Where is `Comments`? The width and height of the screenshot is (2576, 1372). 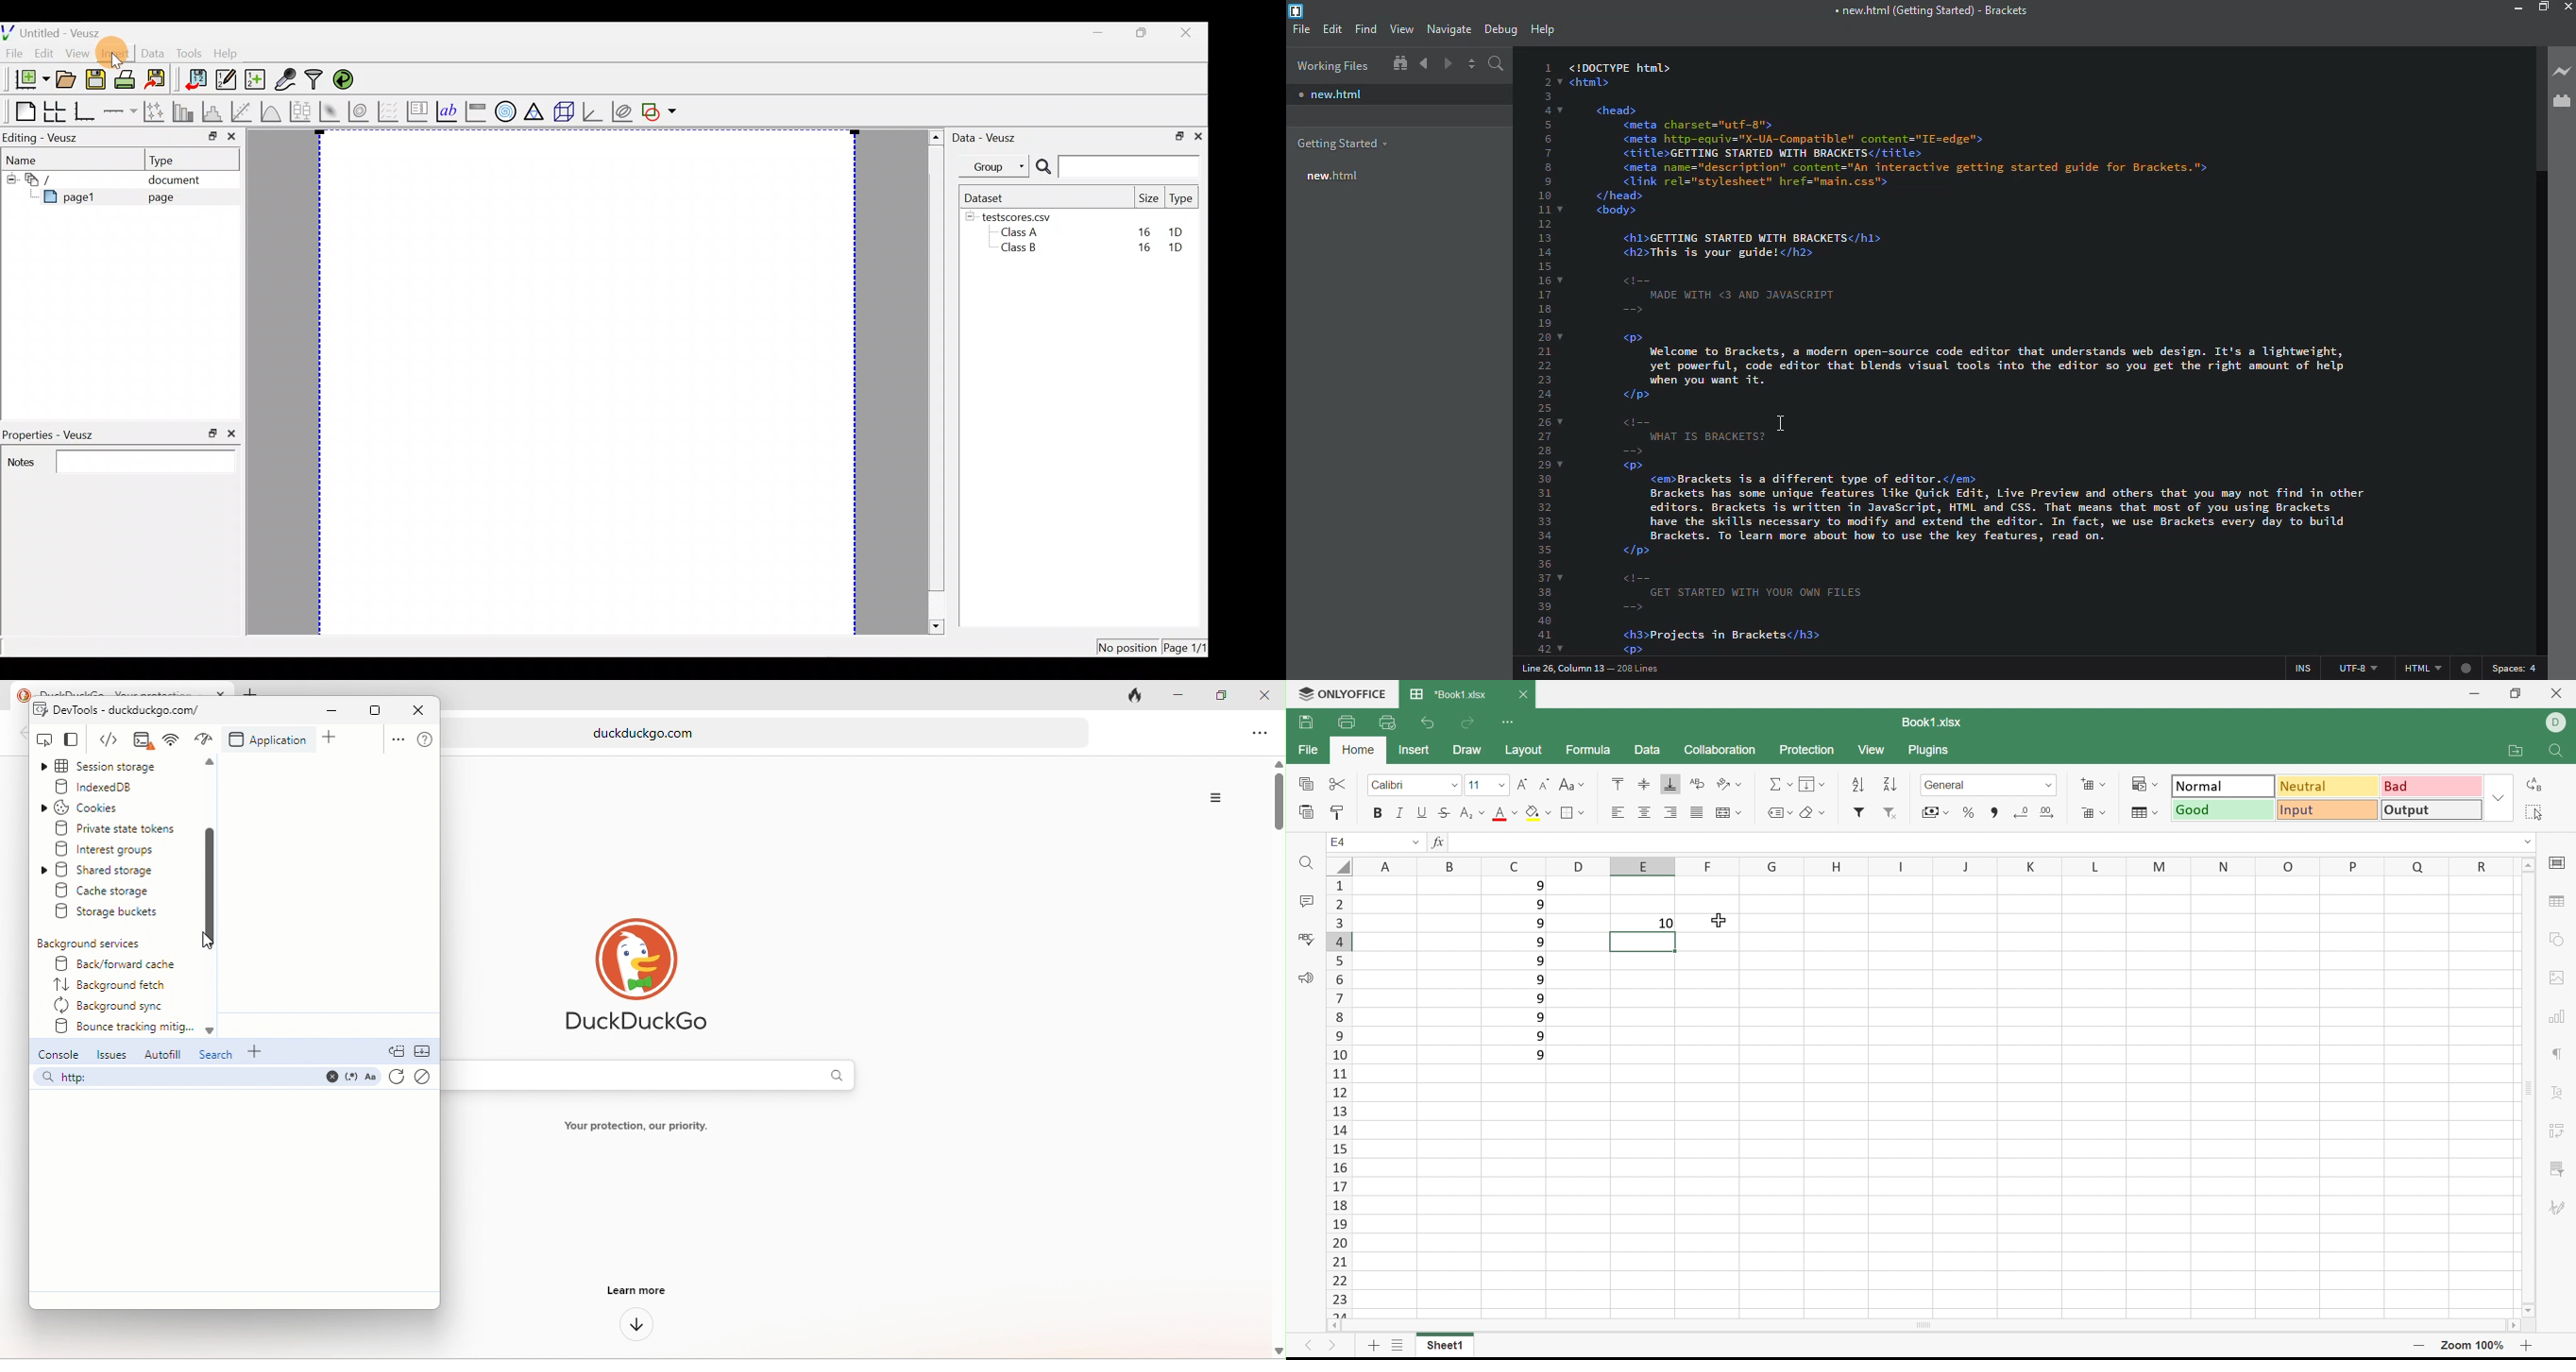
Comments is located at coordinates (1308, 900).